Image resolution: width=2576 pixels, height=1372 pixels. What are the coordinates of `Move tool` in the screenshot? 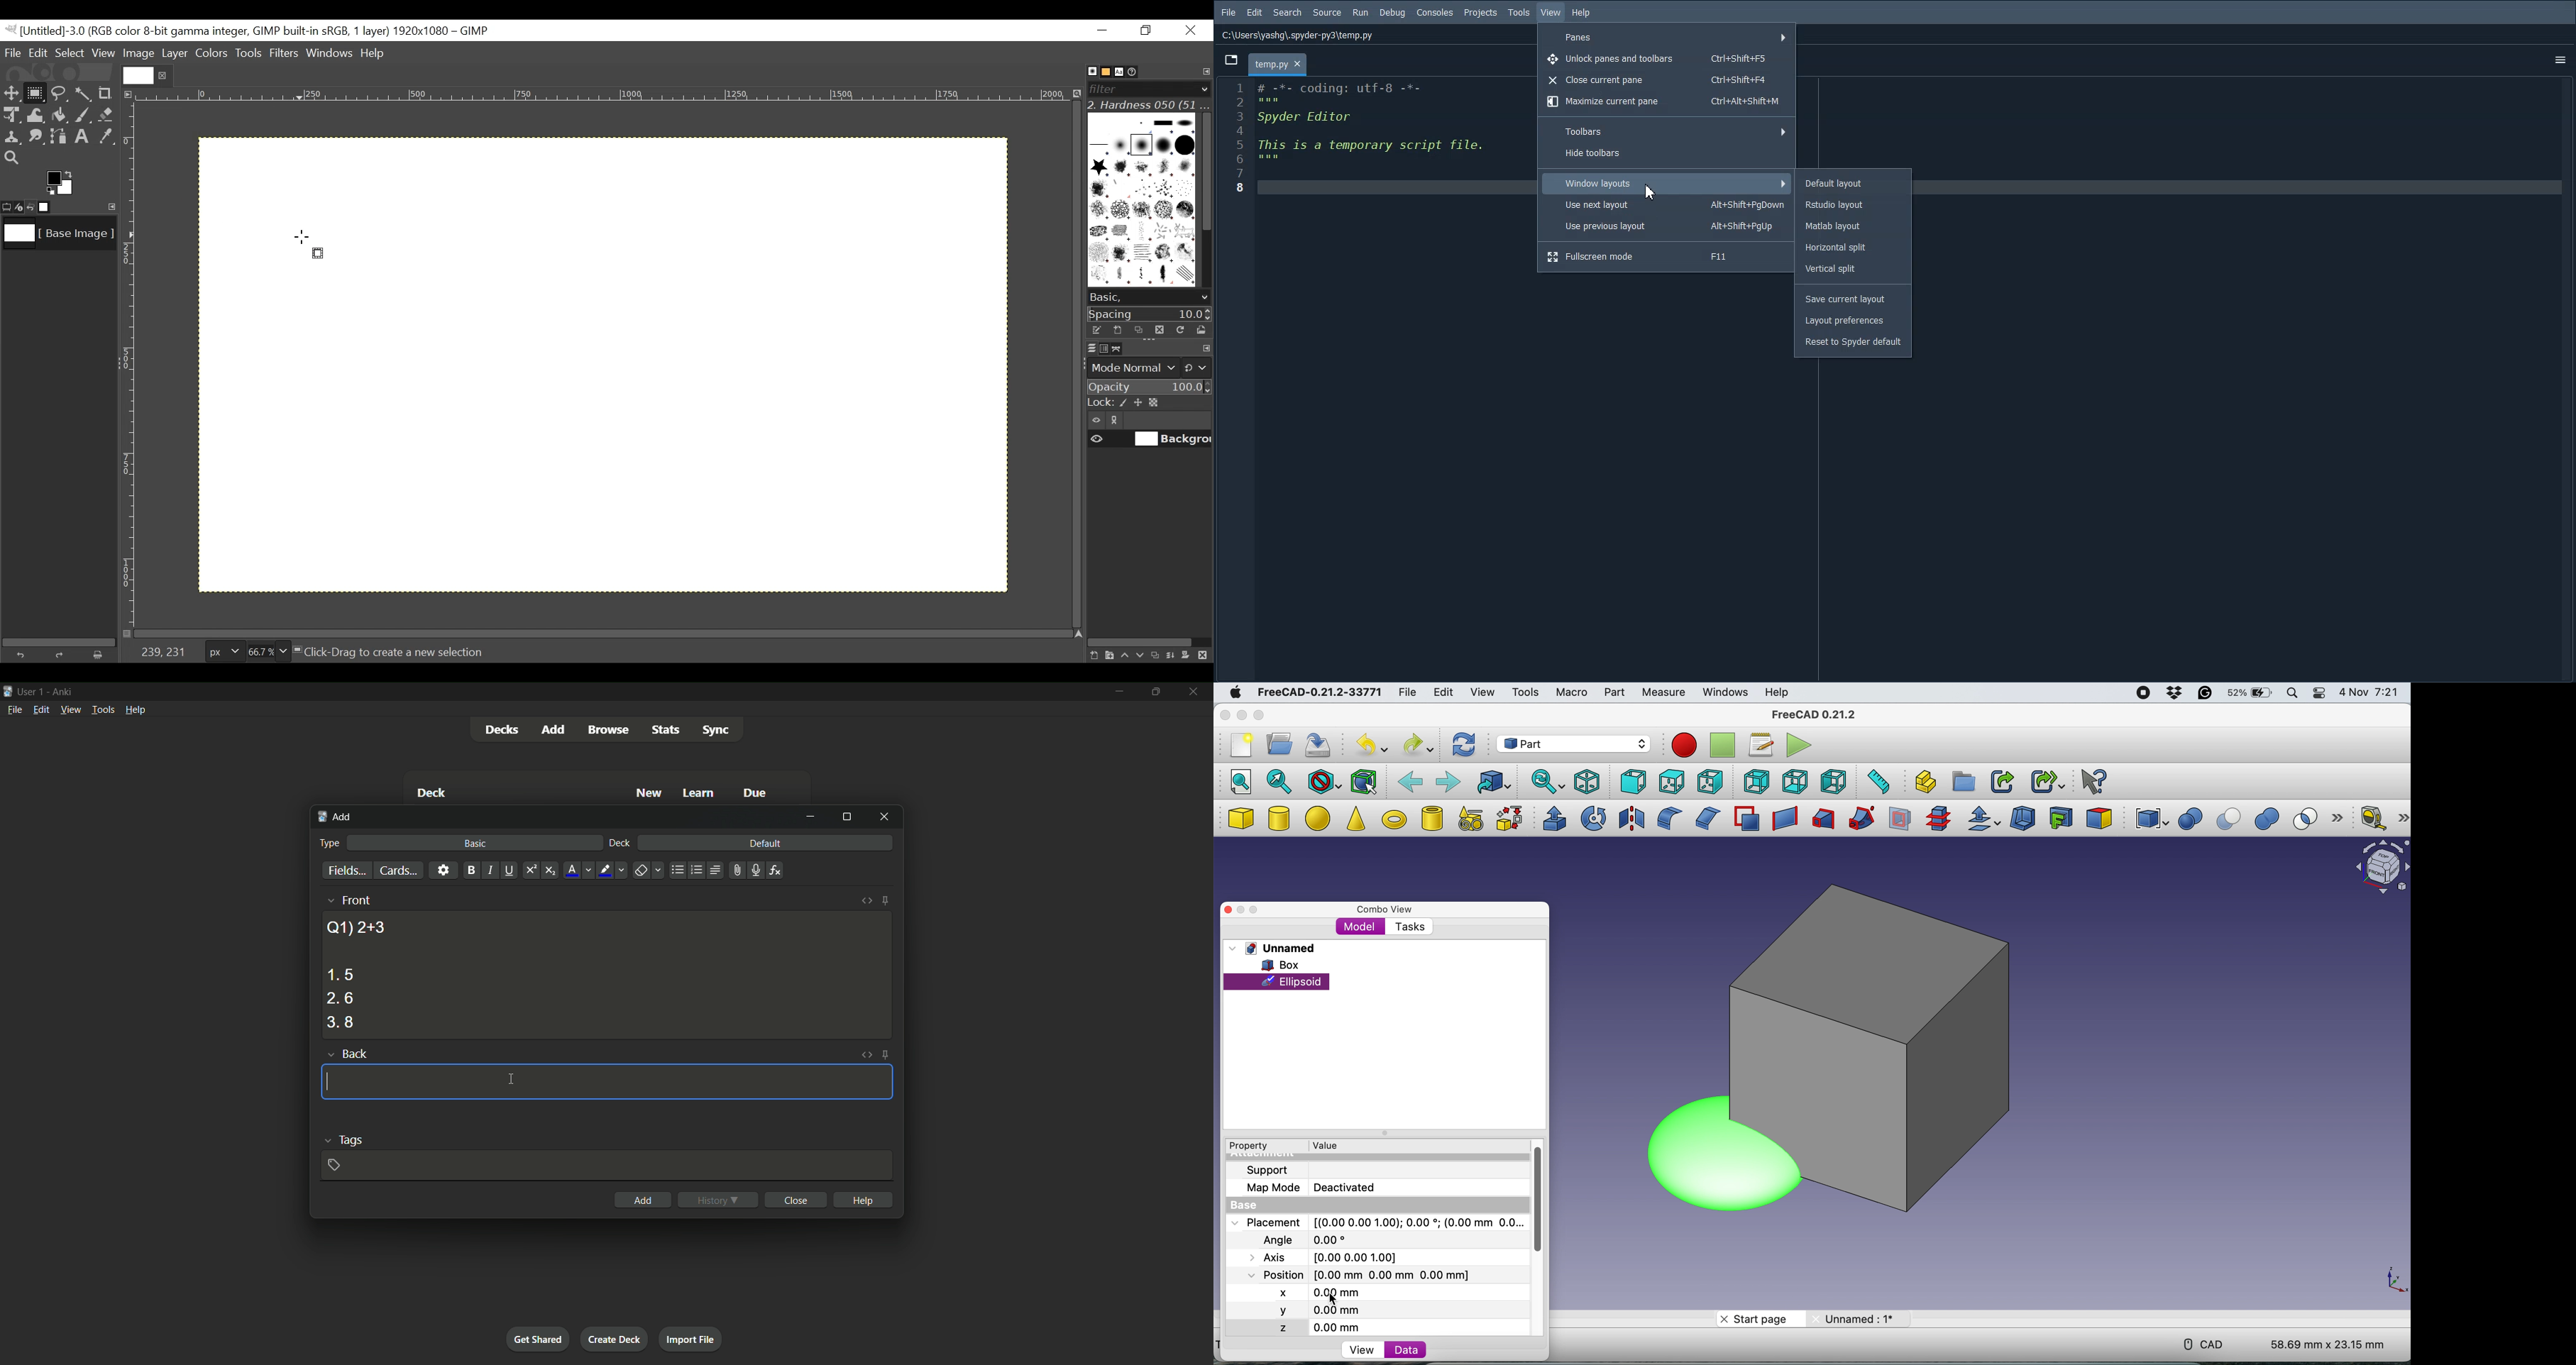 It's located at (11, 92).